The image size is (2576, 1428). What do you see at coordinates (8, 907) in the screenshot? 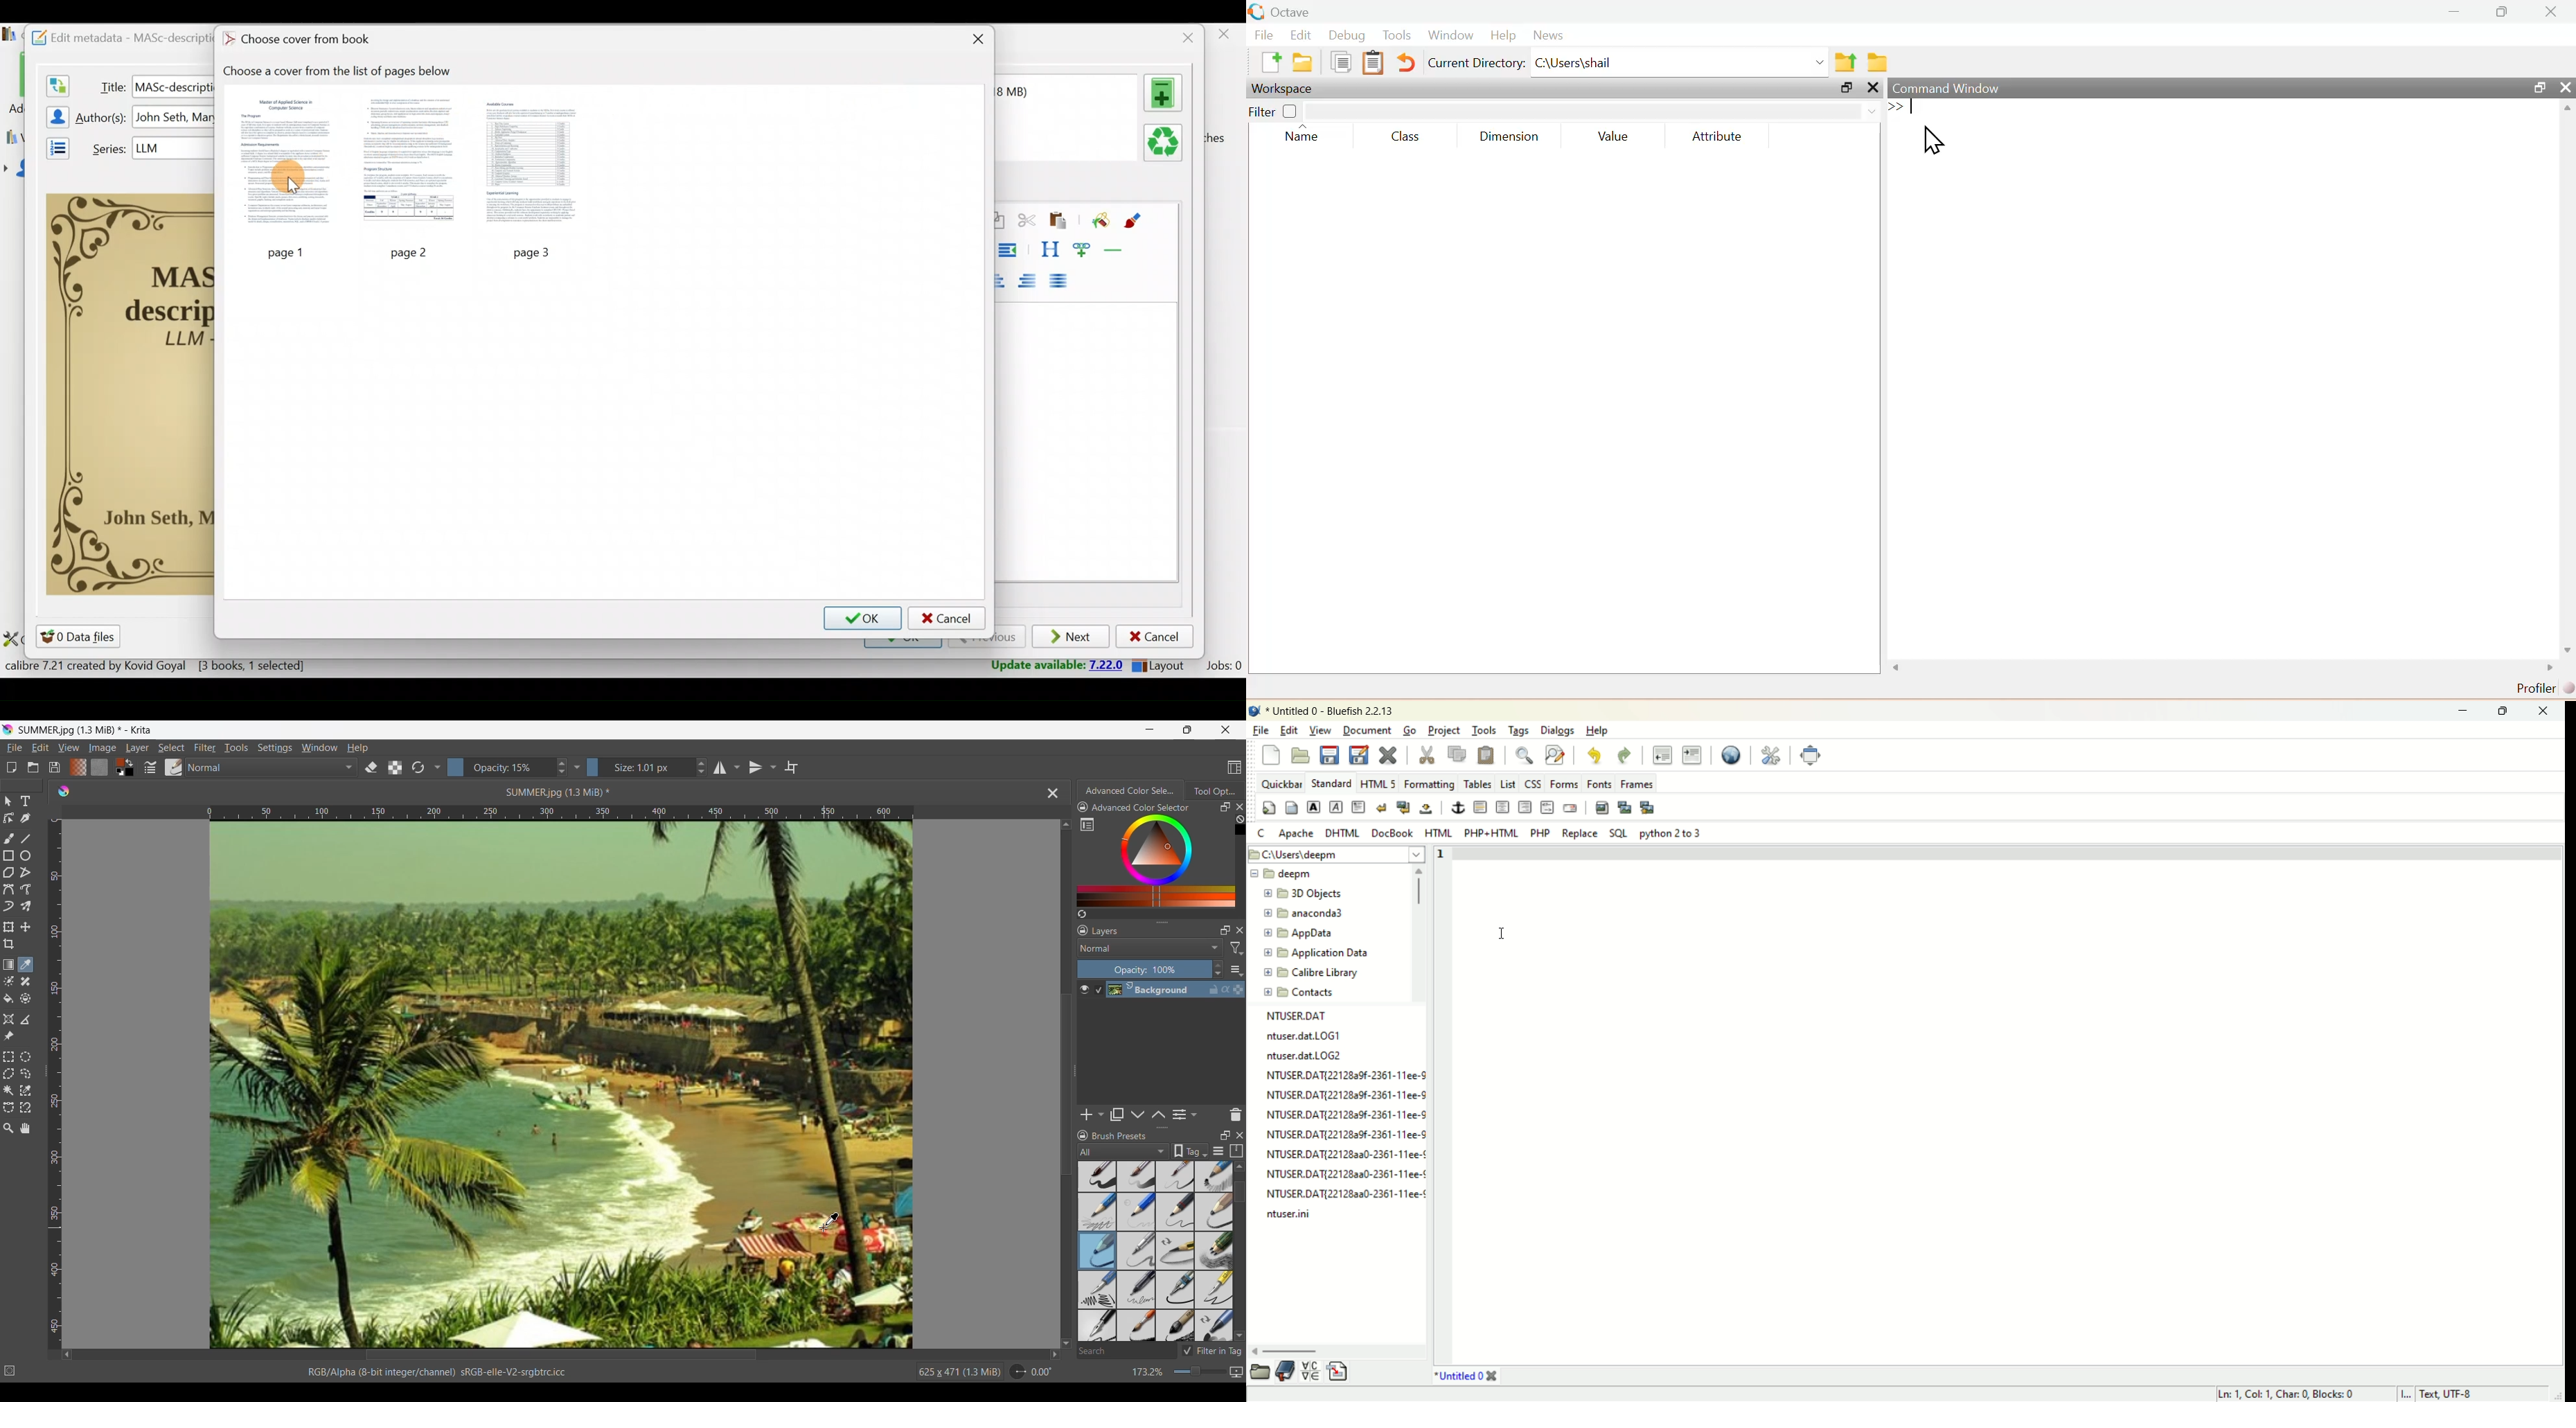
I see `Dynamic brush tool` at bounding box center [8, 907].